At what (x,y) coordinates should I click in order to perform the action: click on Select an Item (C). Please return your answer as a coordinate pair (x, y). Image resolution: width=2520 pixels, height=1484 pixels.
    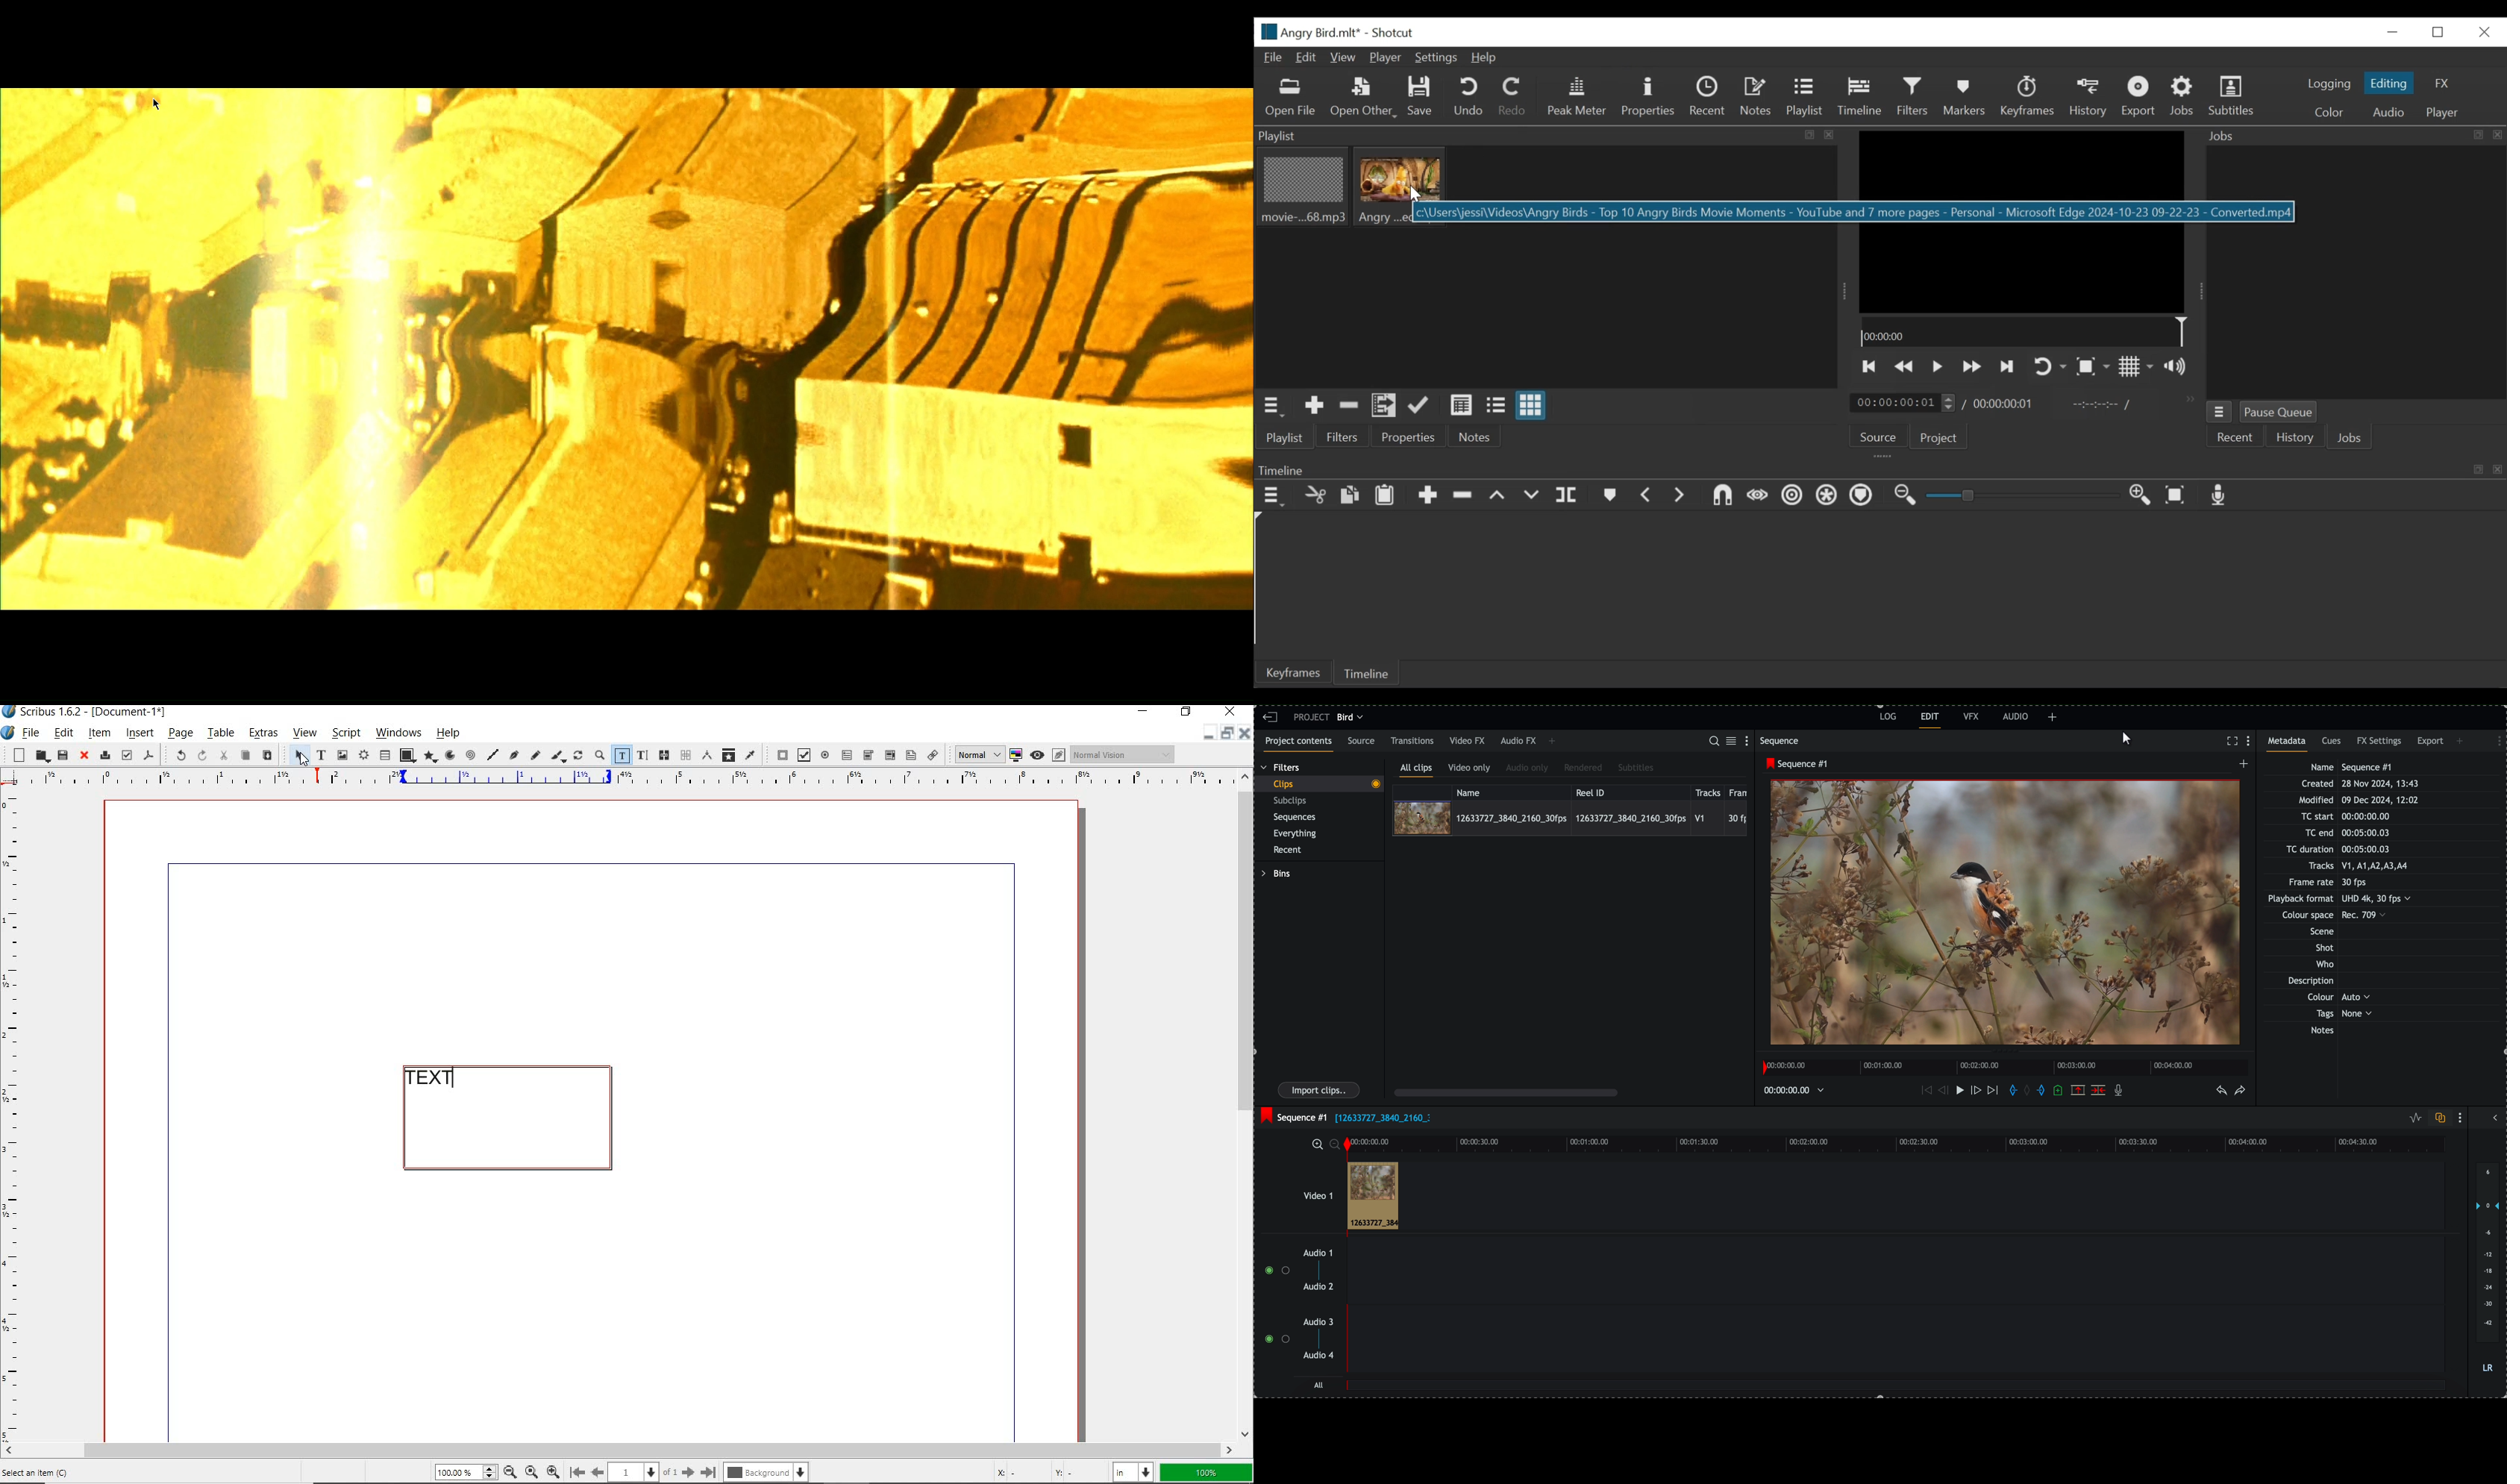
    Looking at the image, I should click on (37, 1473).